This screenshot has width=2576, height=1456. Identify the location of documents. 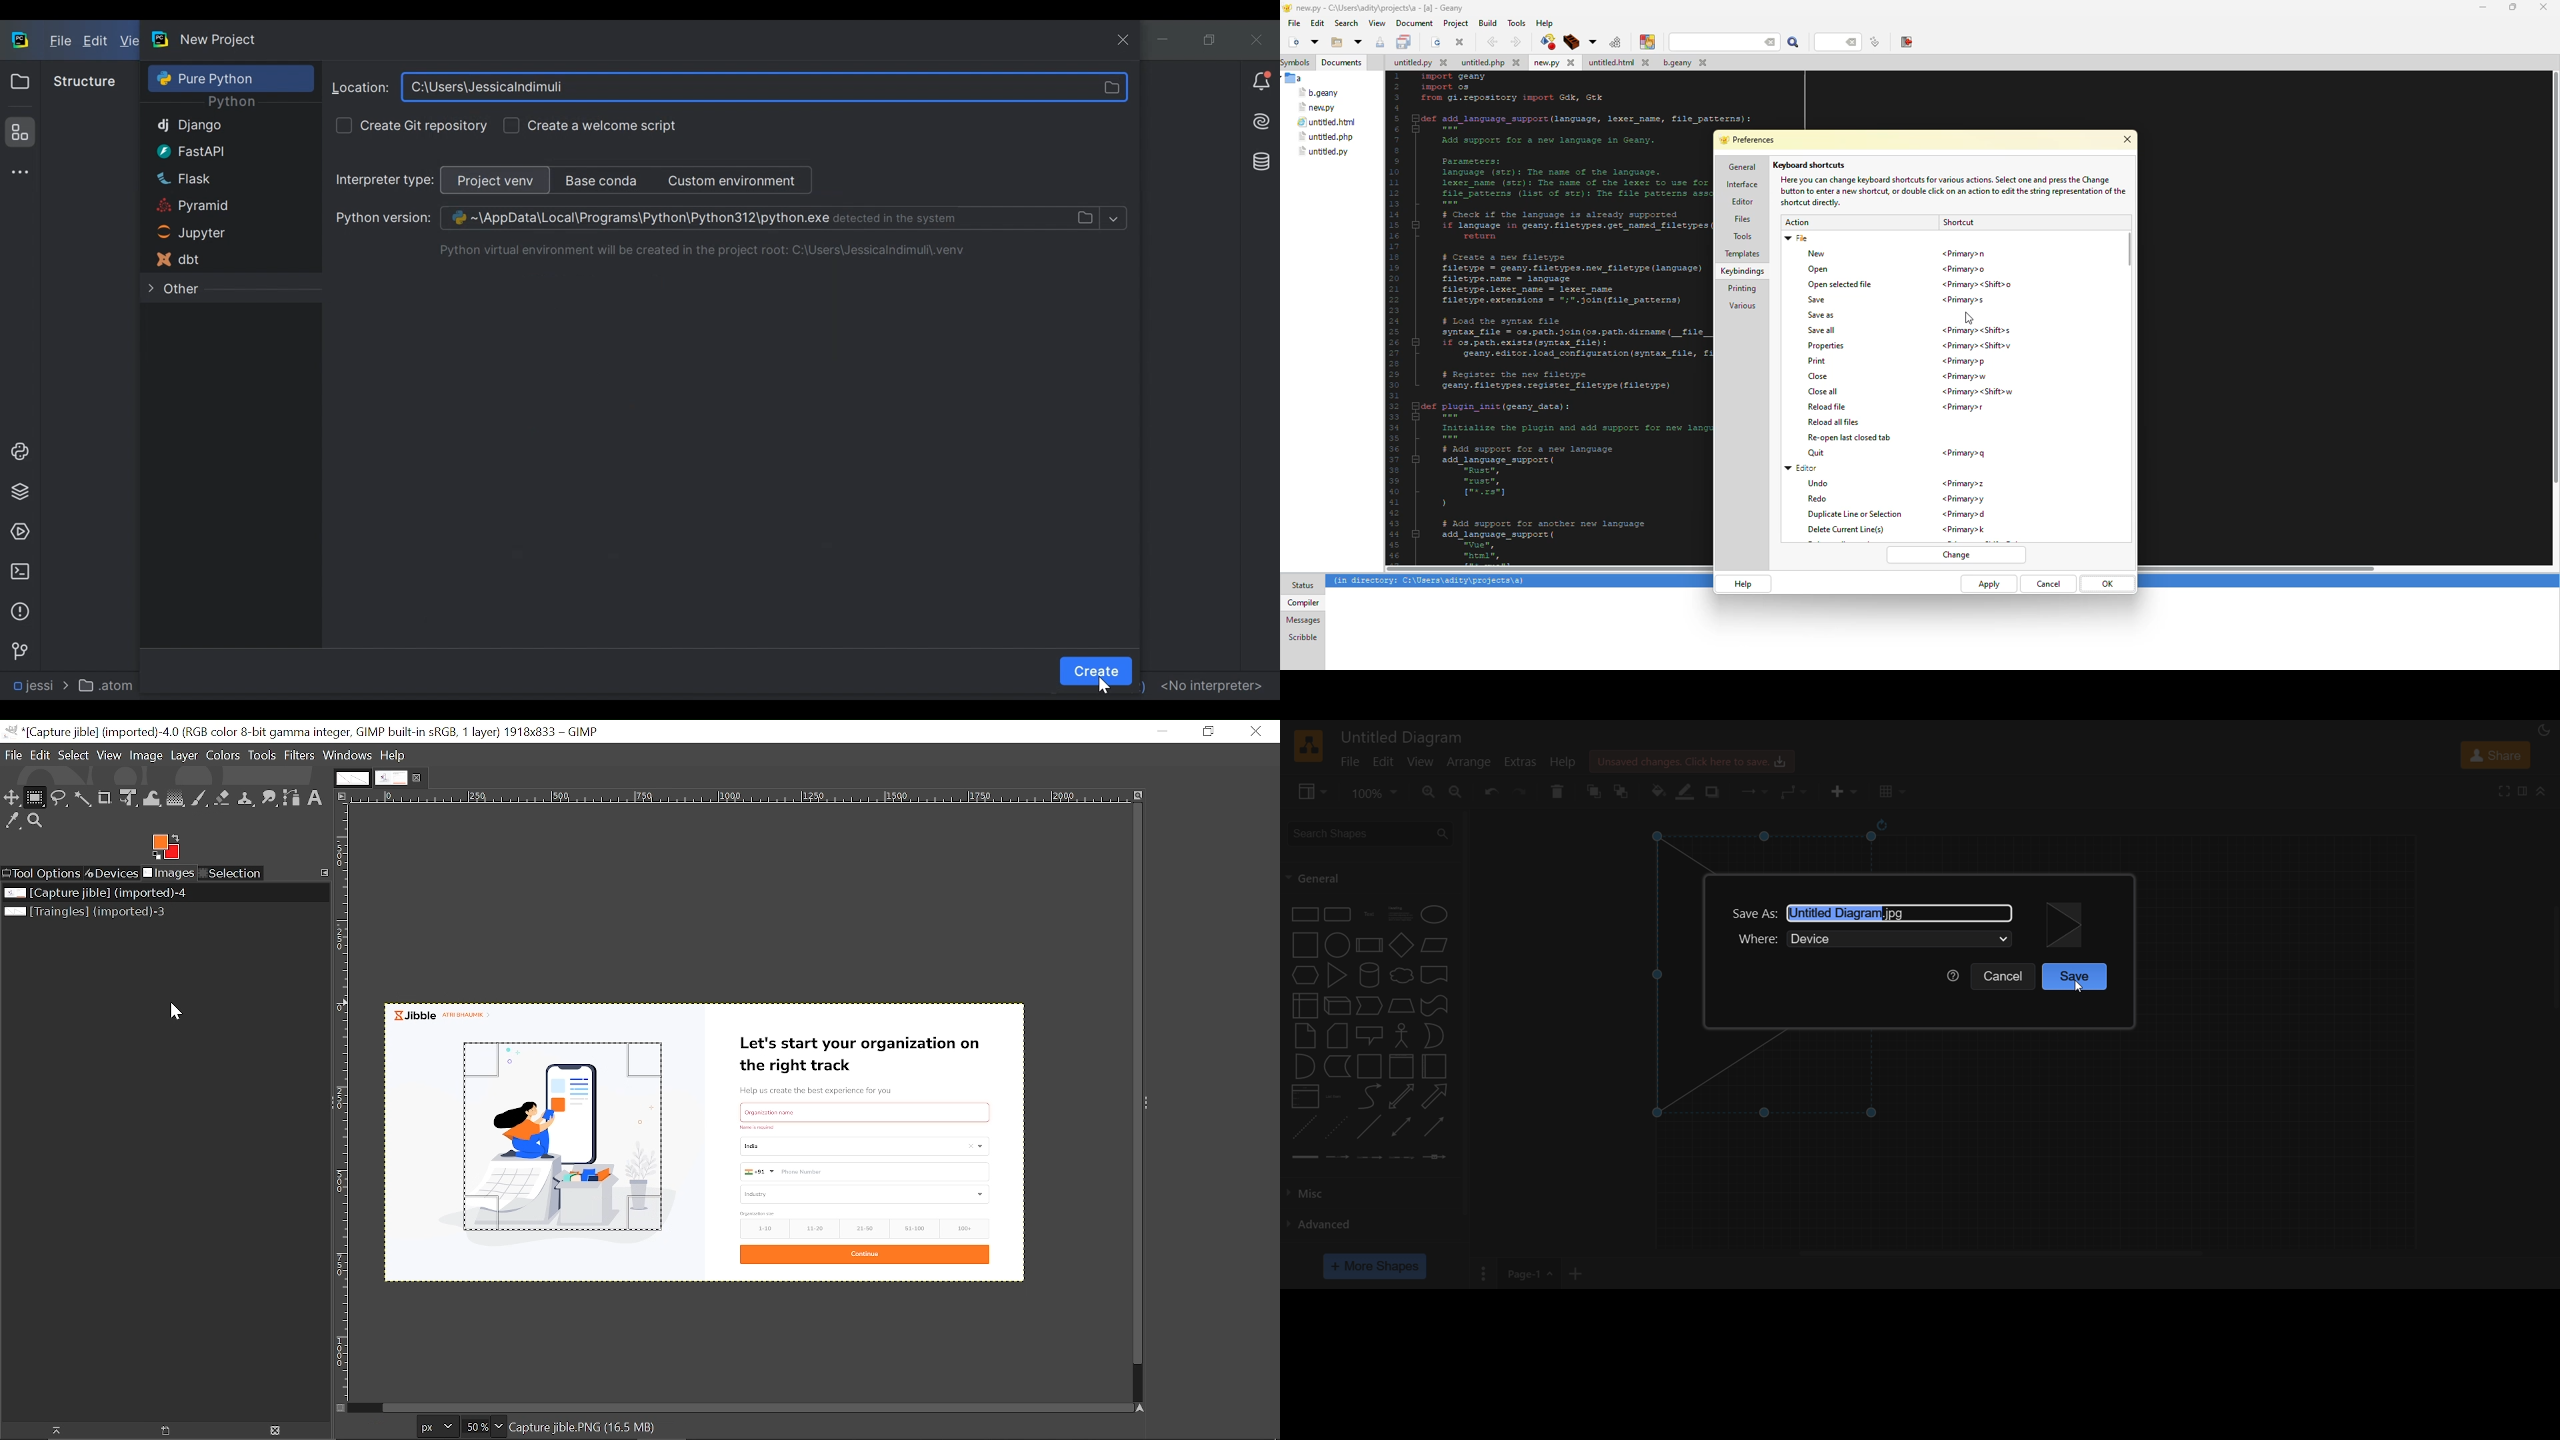
(1343, 63).